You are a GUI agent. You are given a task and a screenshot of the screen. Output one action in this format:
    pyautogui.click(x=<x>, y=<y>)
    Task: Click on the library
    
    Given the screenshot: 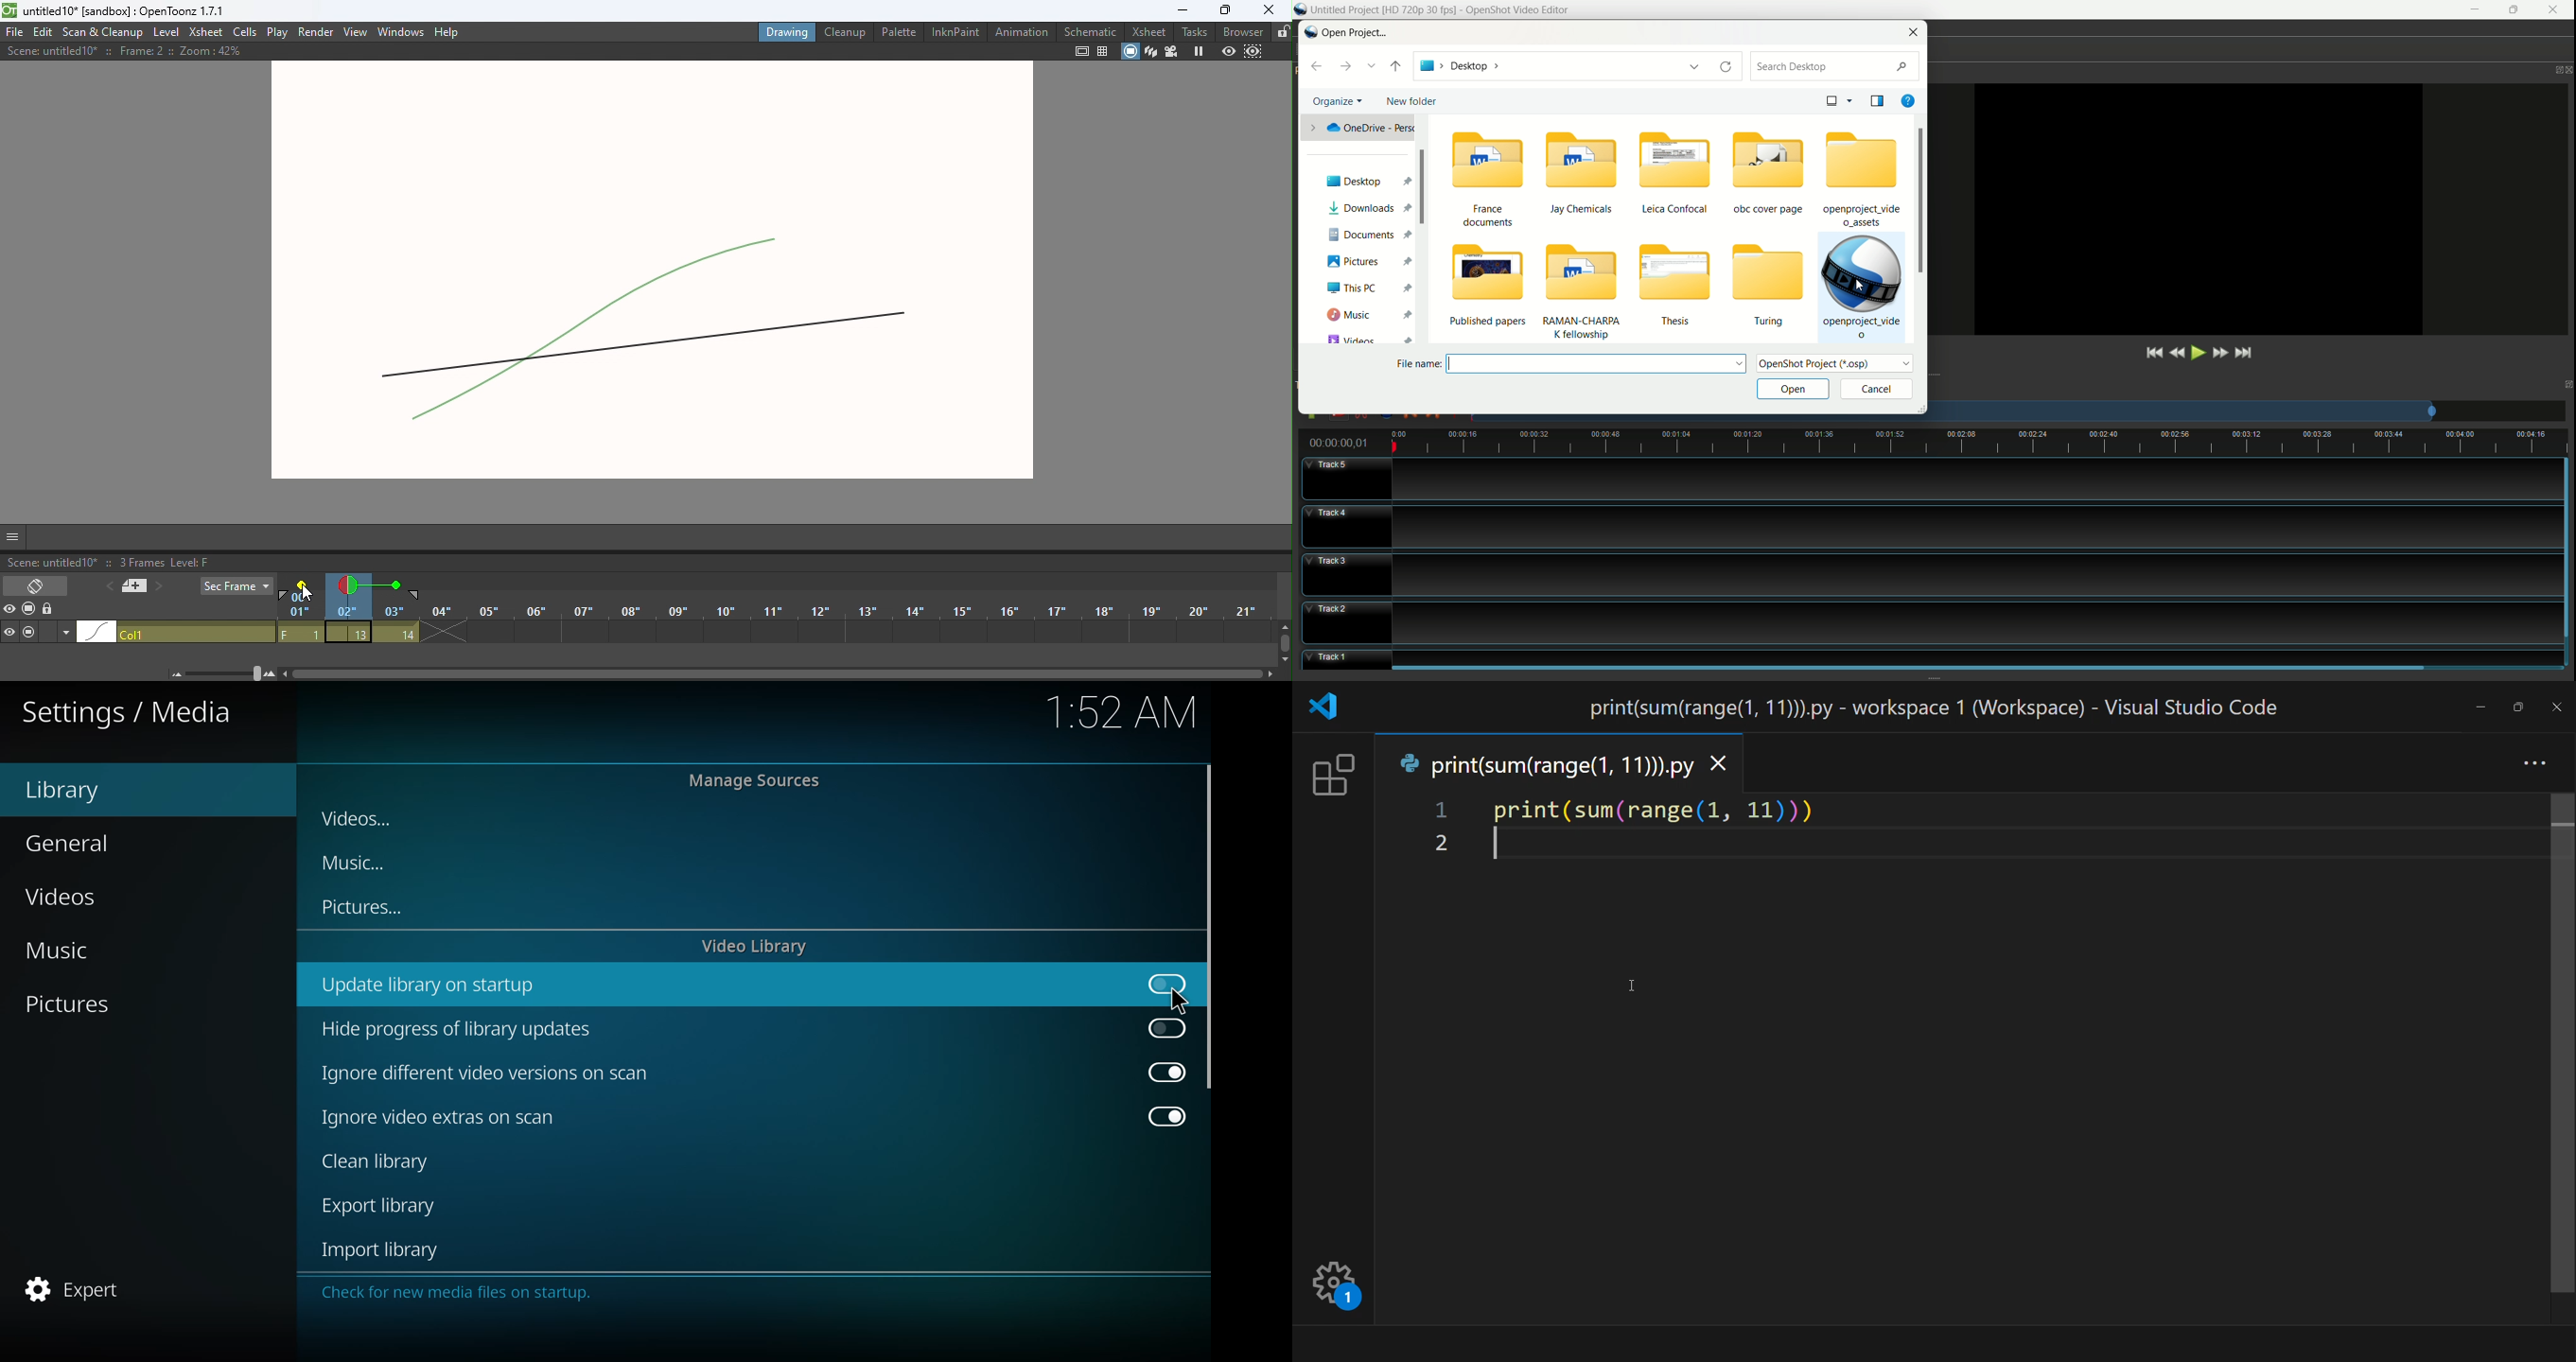 What is the action you would take?
    pyautogui.click(x=73, y=789)
    